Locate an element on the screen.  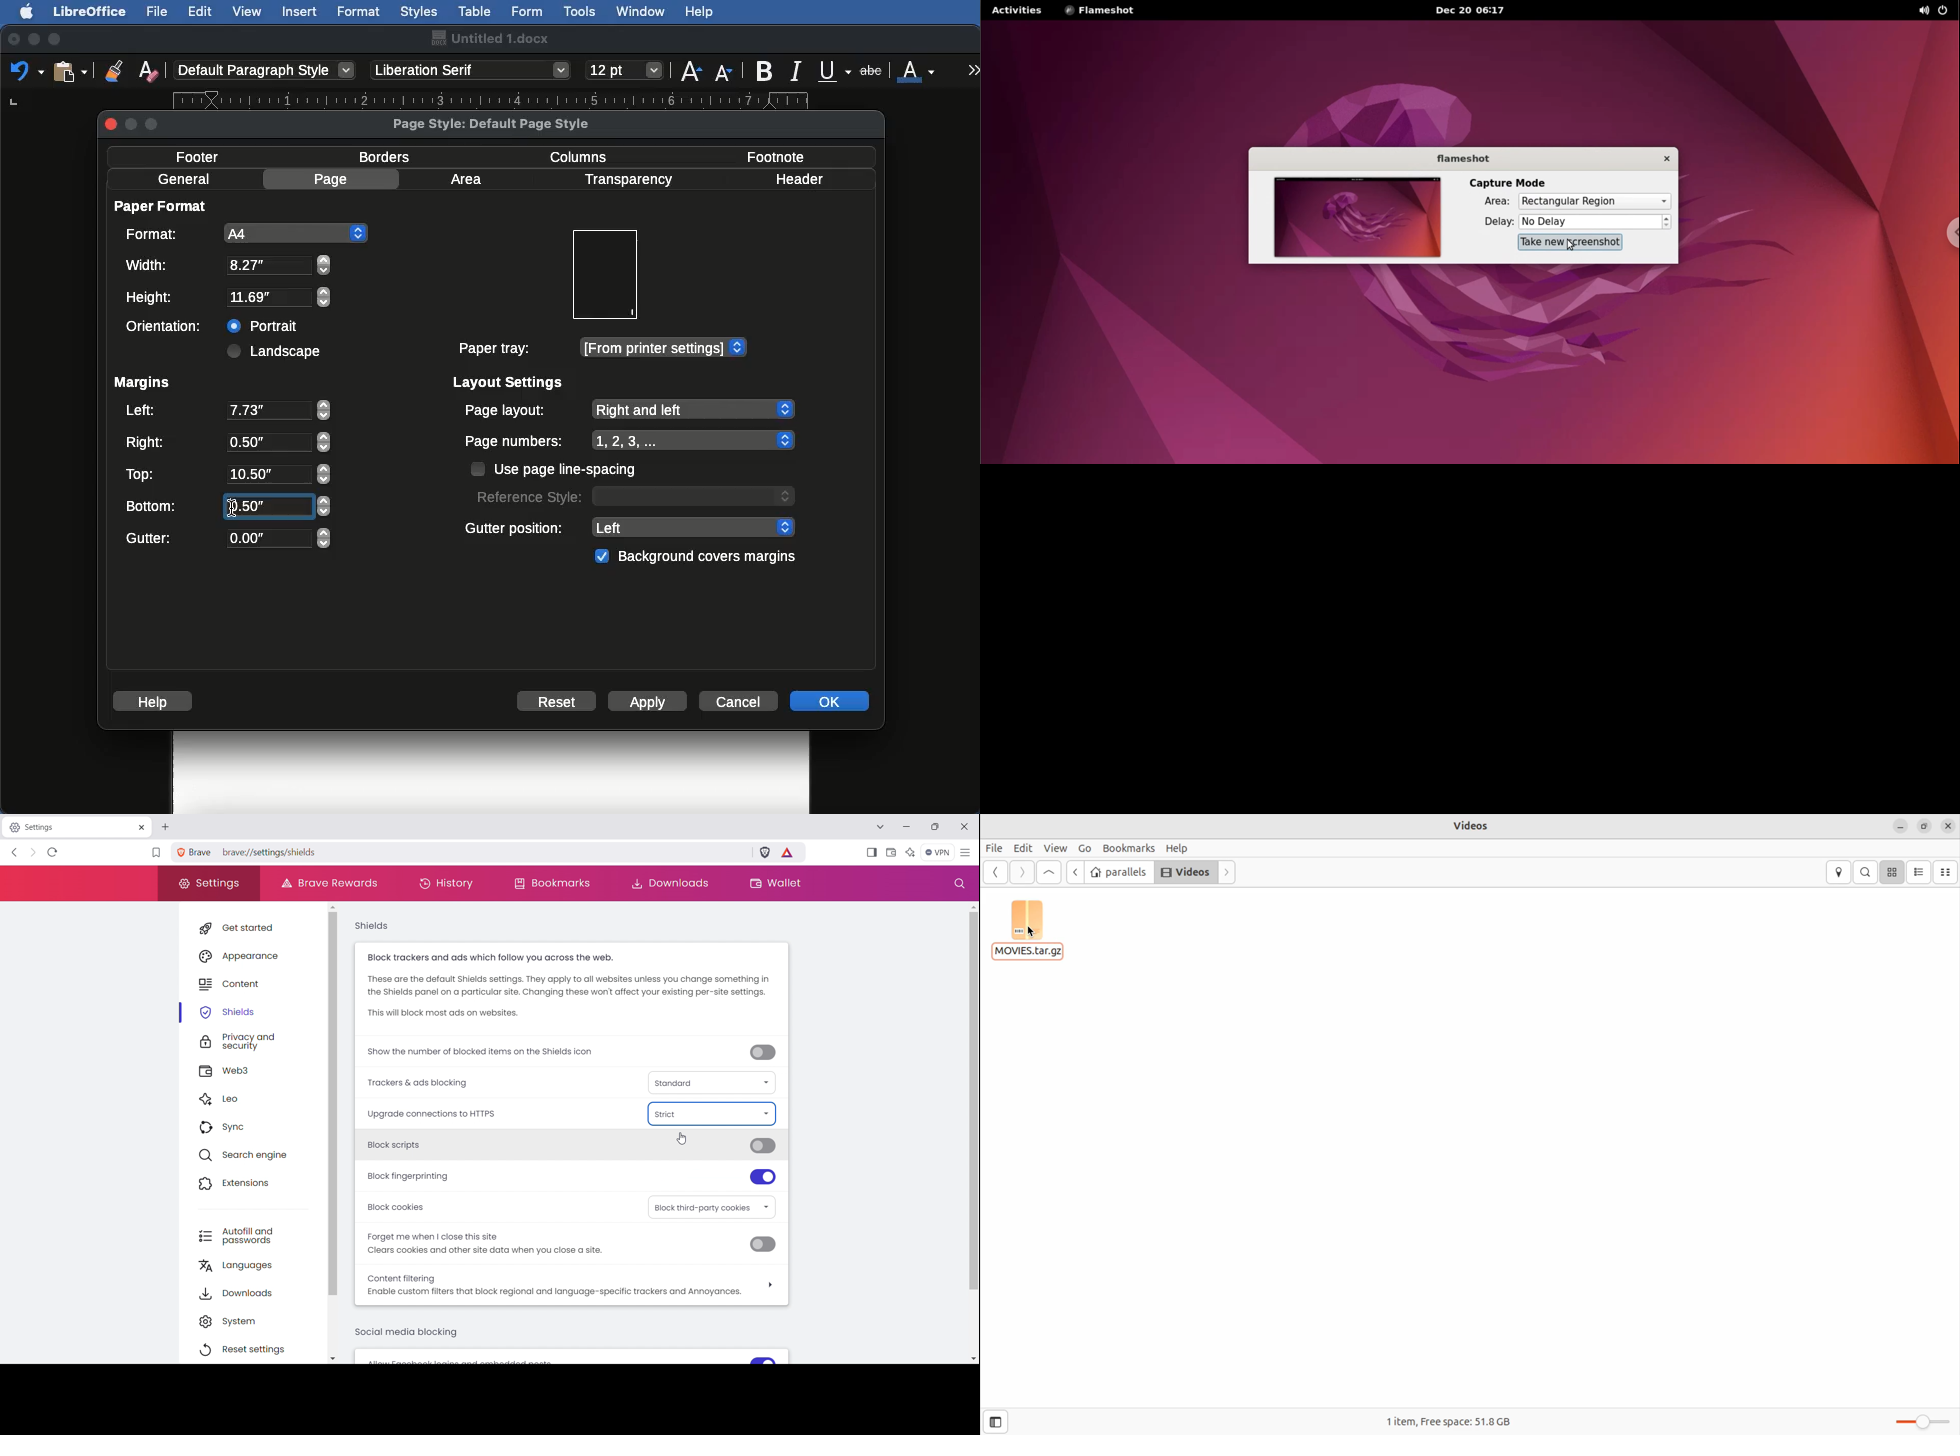
More is located at coordinates (974, 69).